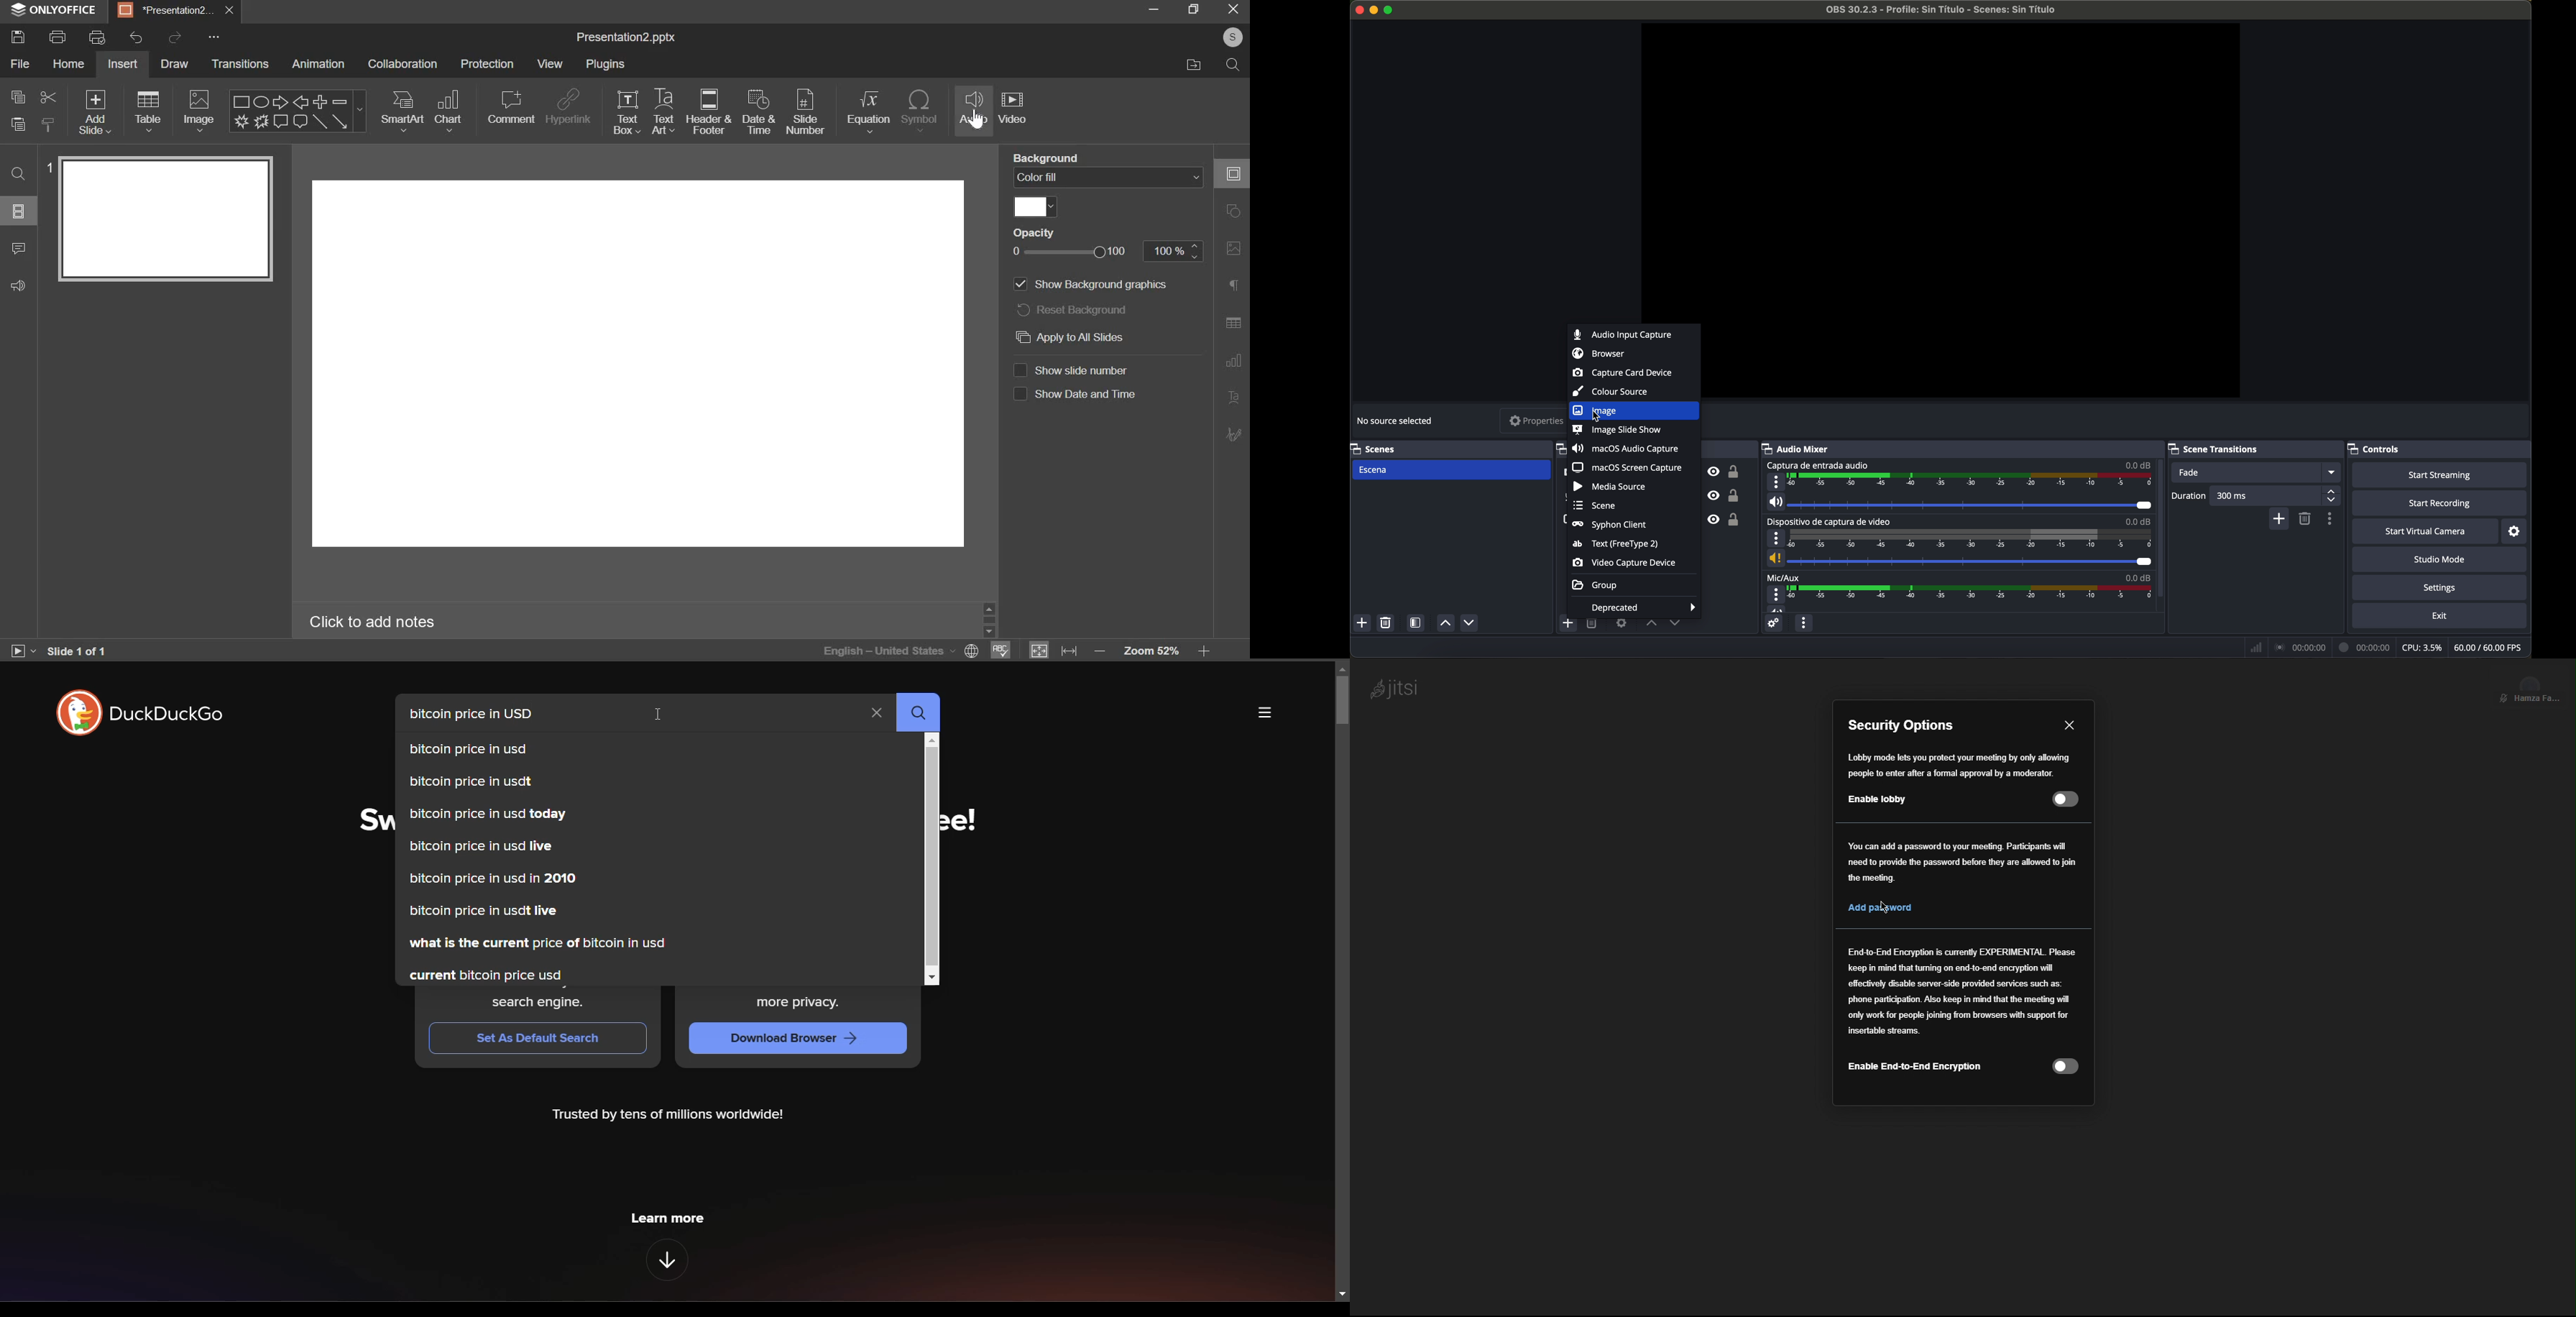 This screenshot has width=2576, height=1344. What do you see at coordinates (1616, 543) in the screenshot?
I see `text` at bounding box center [1616, 543].